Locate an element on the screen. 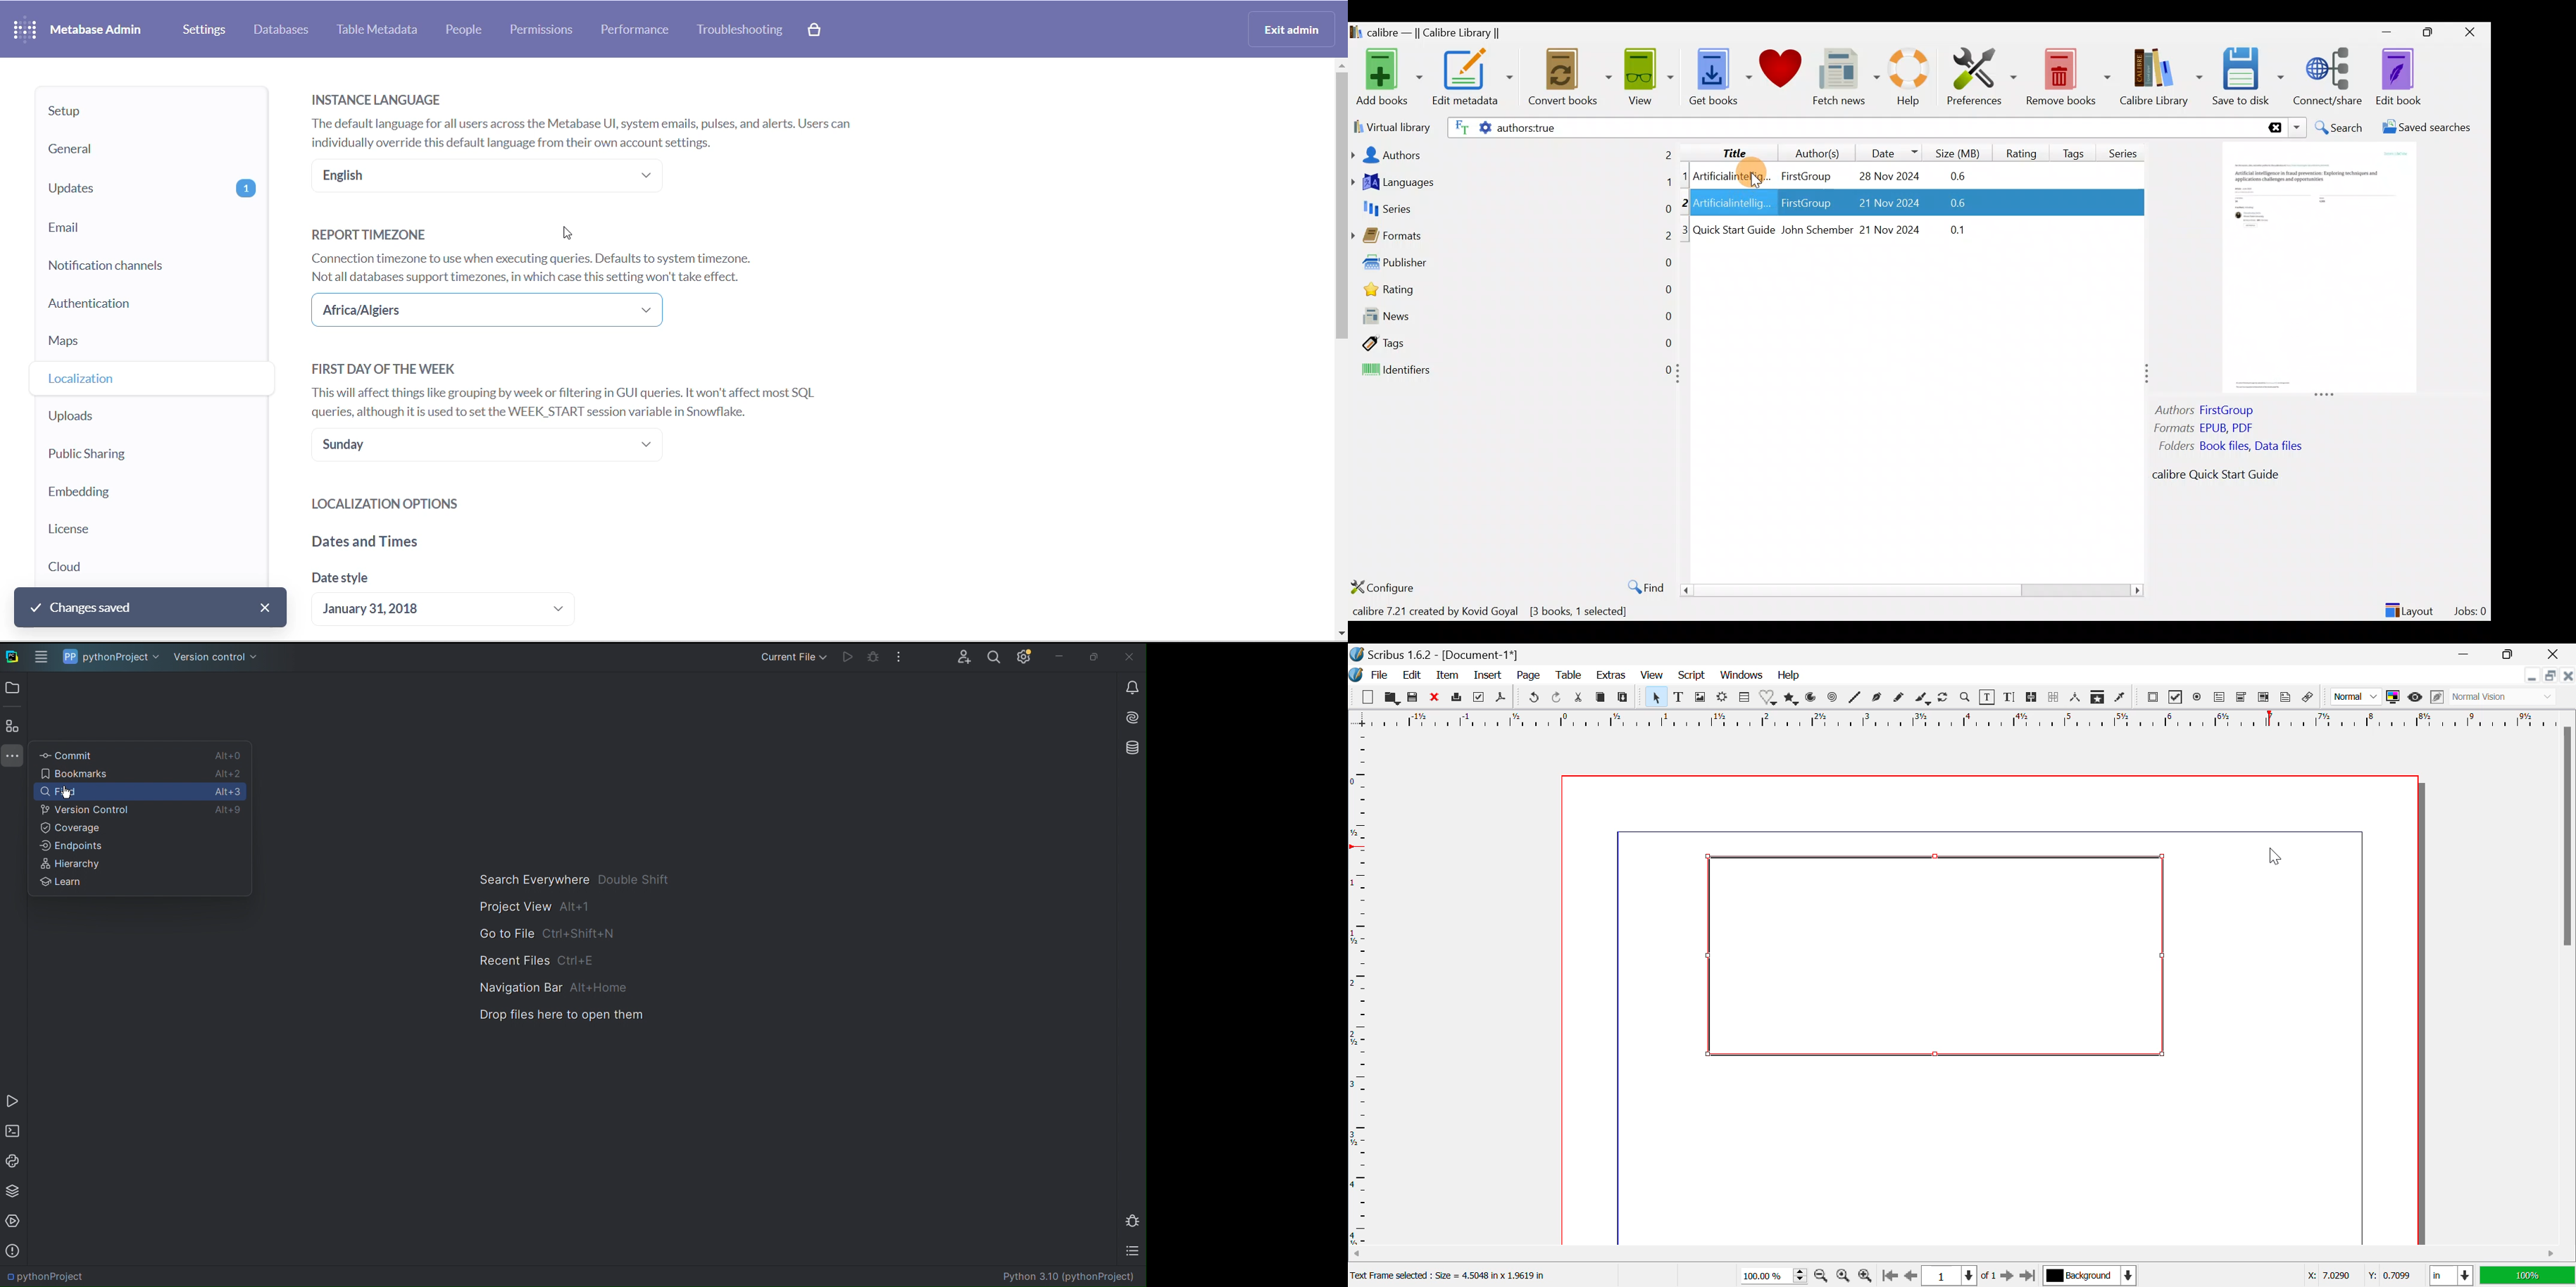  Pdf List box is located at coordinates (2262, 698).